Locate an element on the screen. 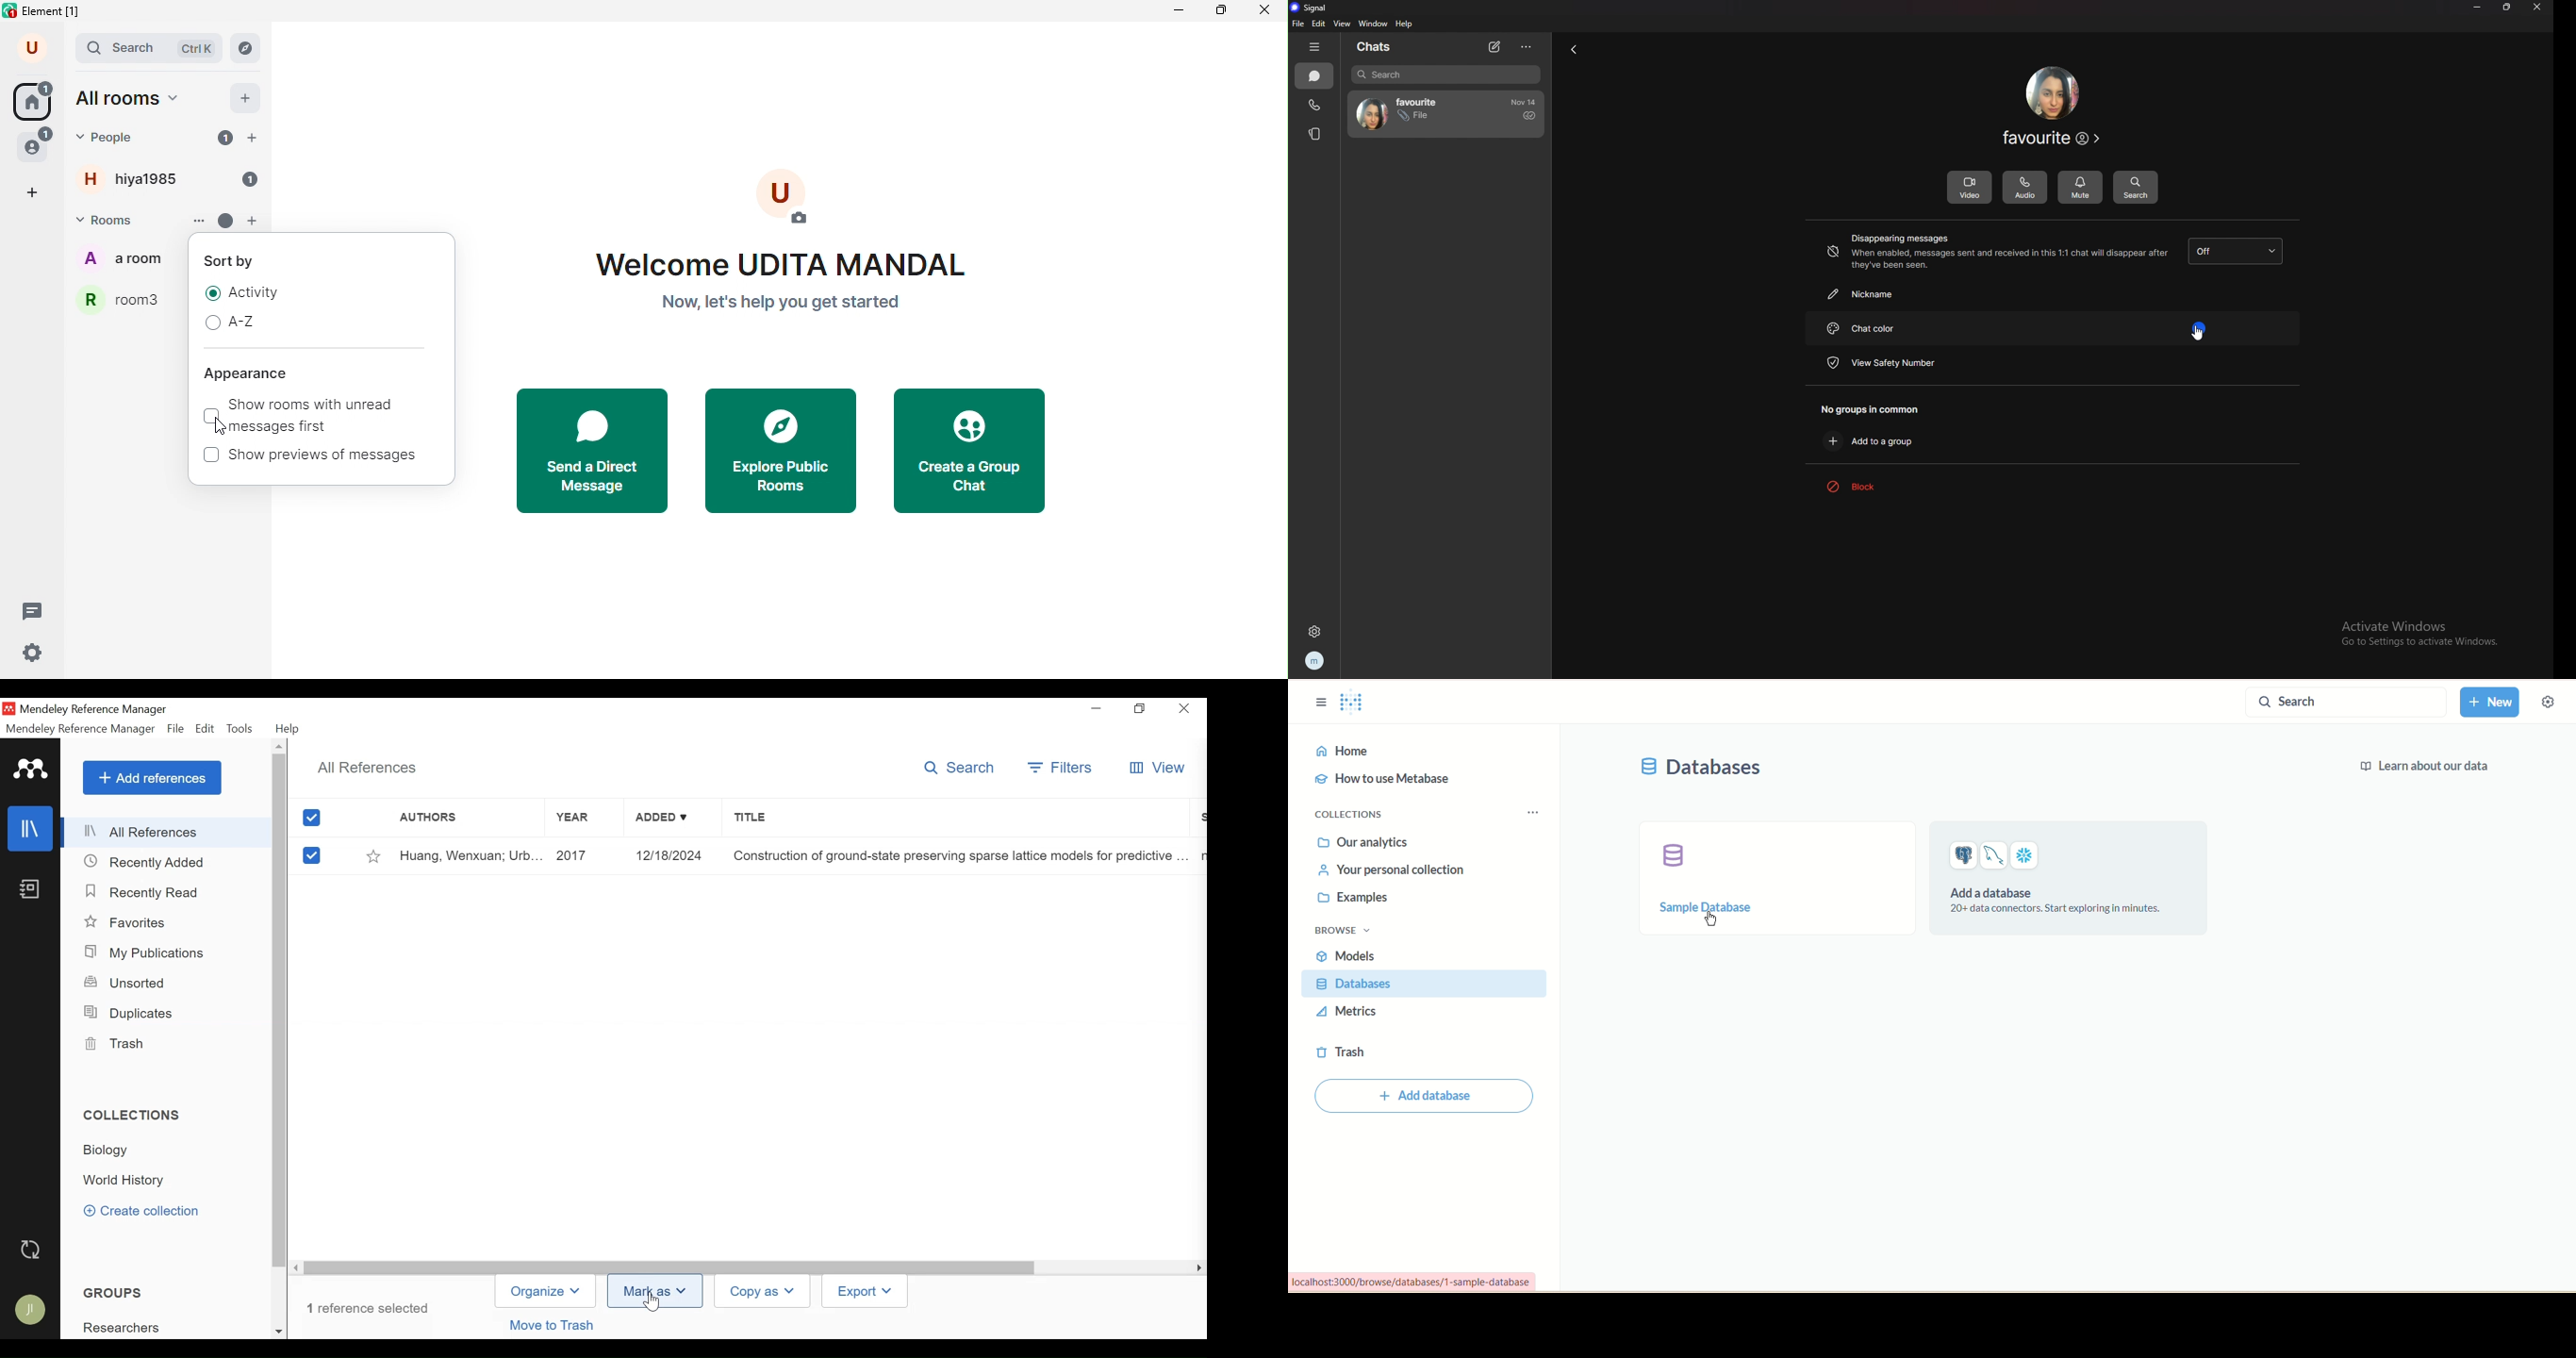 This screenshot has height=1372, width=2576. cursor is located at coordinates (222, 428).